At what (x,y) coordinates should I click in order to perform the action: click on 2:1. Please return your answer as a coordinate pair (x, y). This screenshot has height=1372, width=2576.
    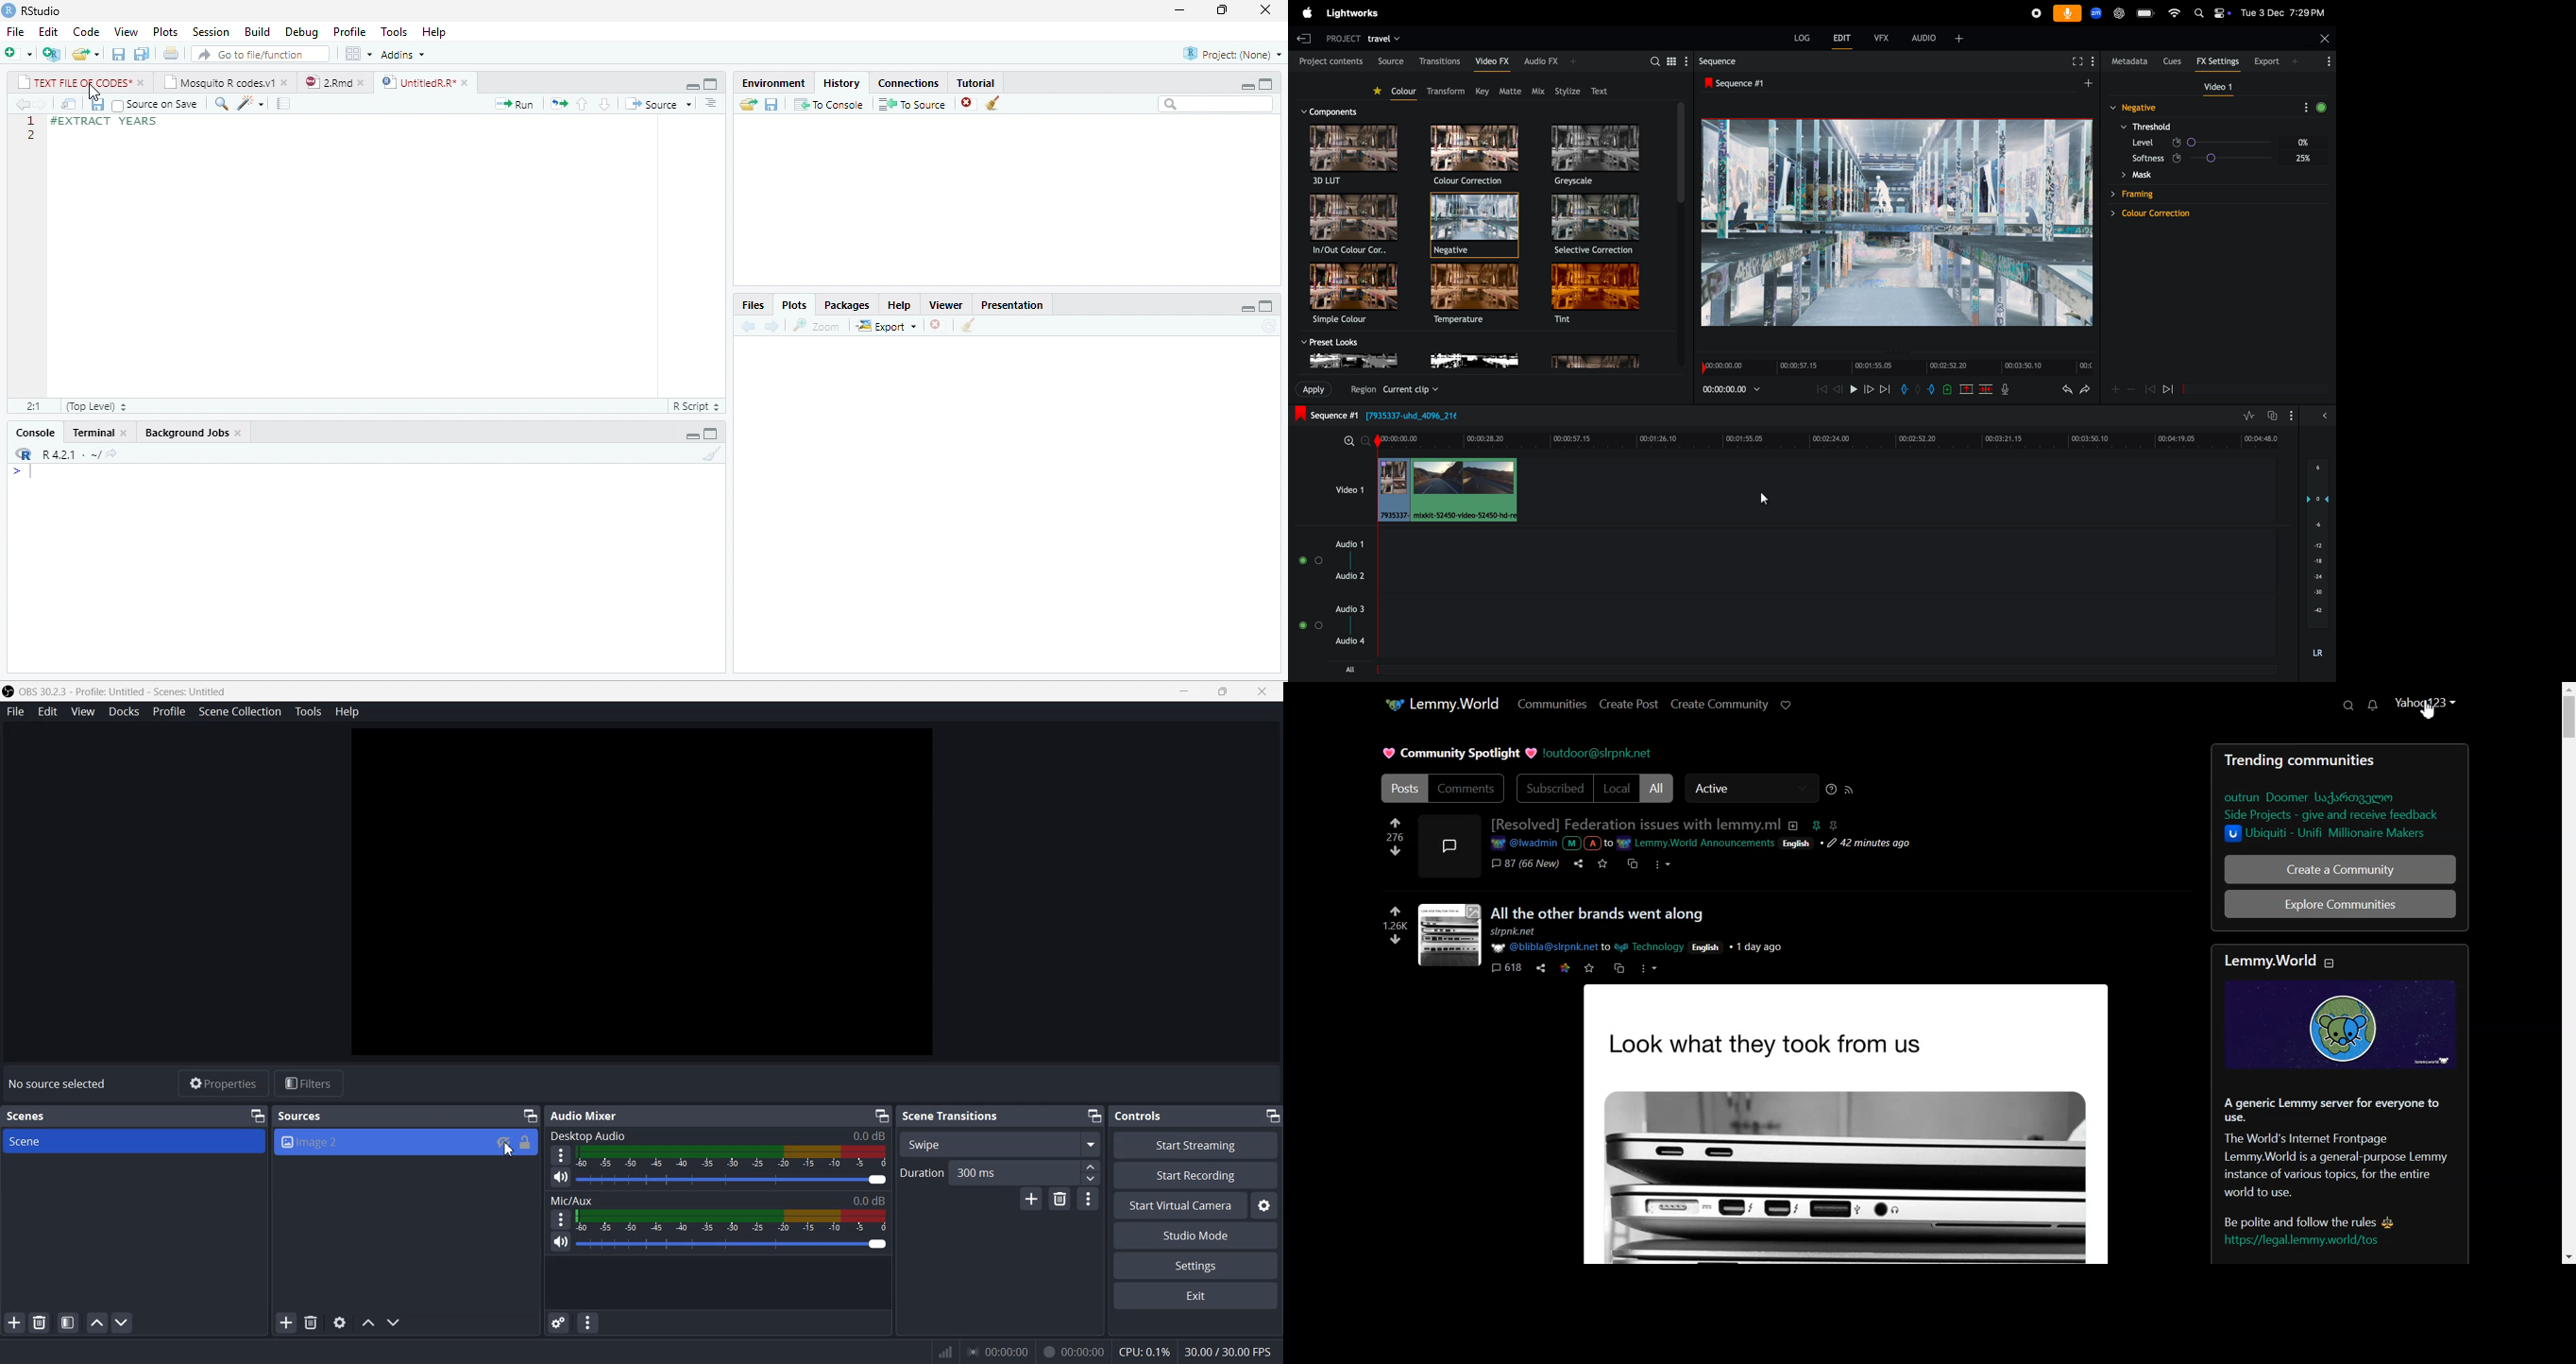
    Looking at the image, I should click on (33, 406).